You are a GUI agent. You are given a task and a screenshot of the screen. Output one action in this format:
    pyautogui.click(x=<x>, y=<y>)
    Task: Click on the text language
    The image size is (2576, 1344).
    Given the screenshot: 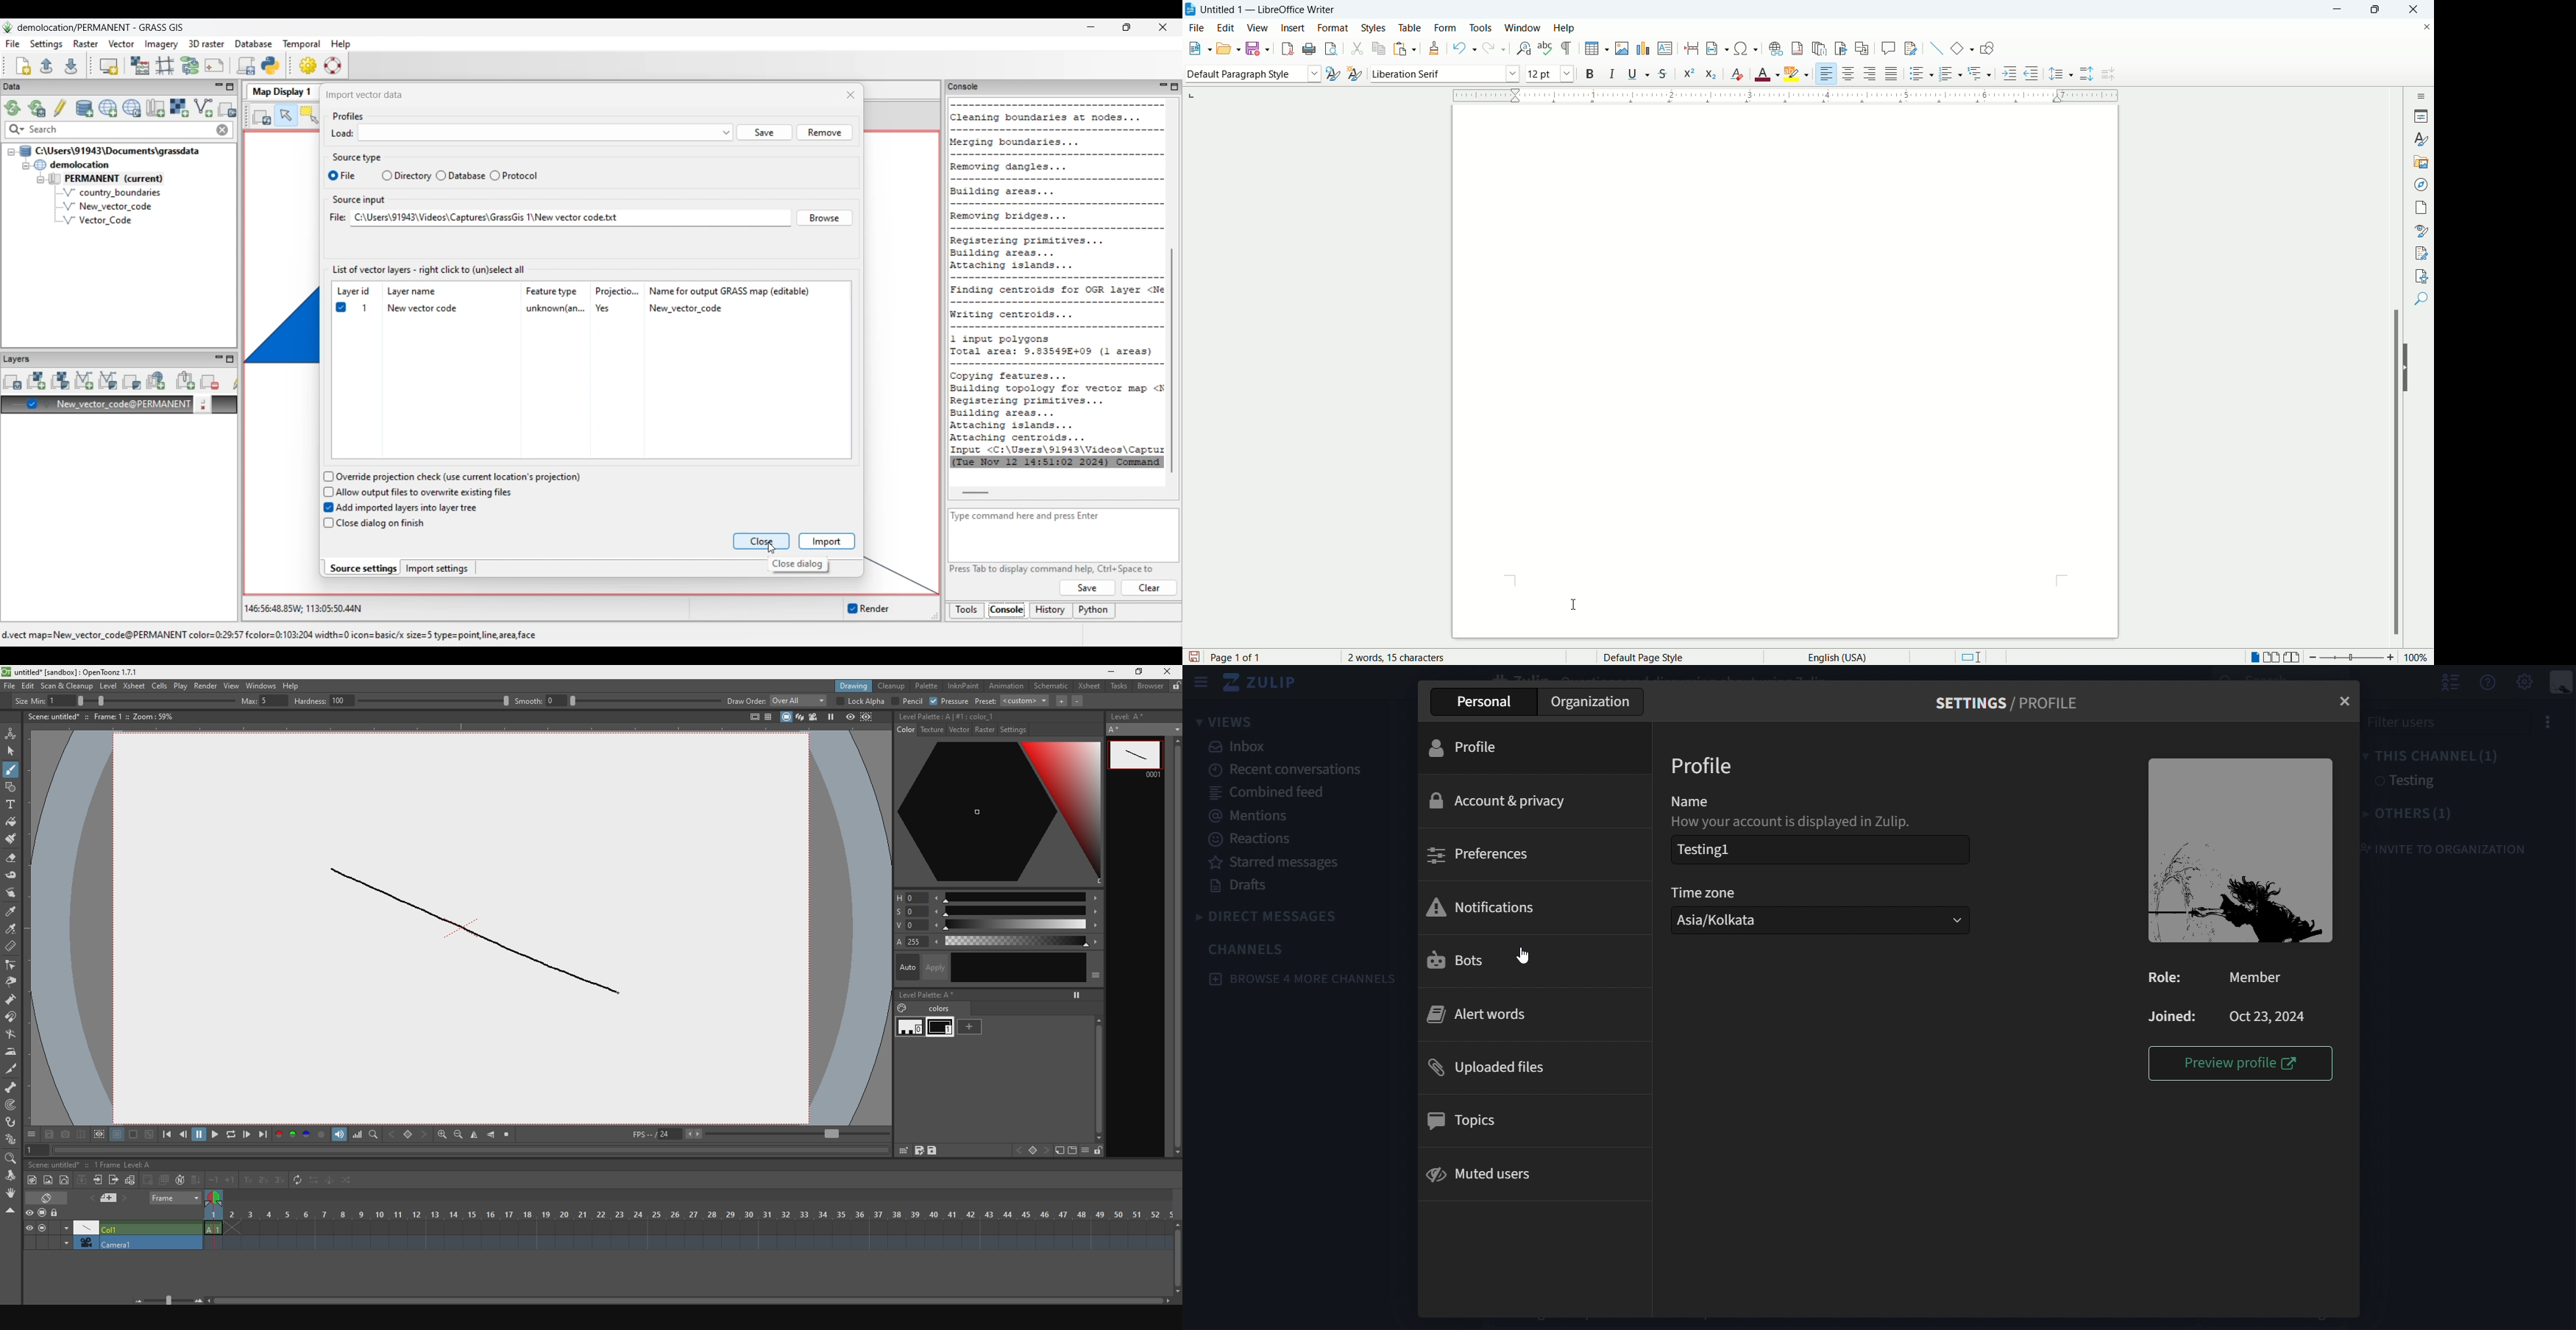 What is the action you would take?
    pyautogui.click(x=1833, y=657)
    